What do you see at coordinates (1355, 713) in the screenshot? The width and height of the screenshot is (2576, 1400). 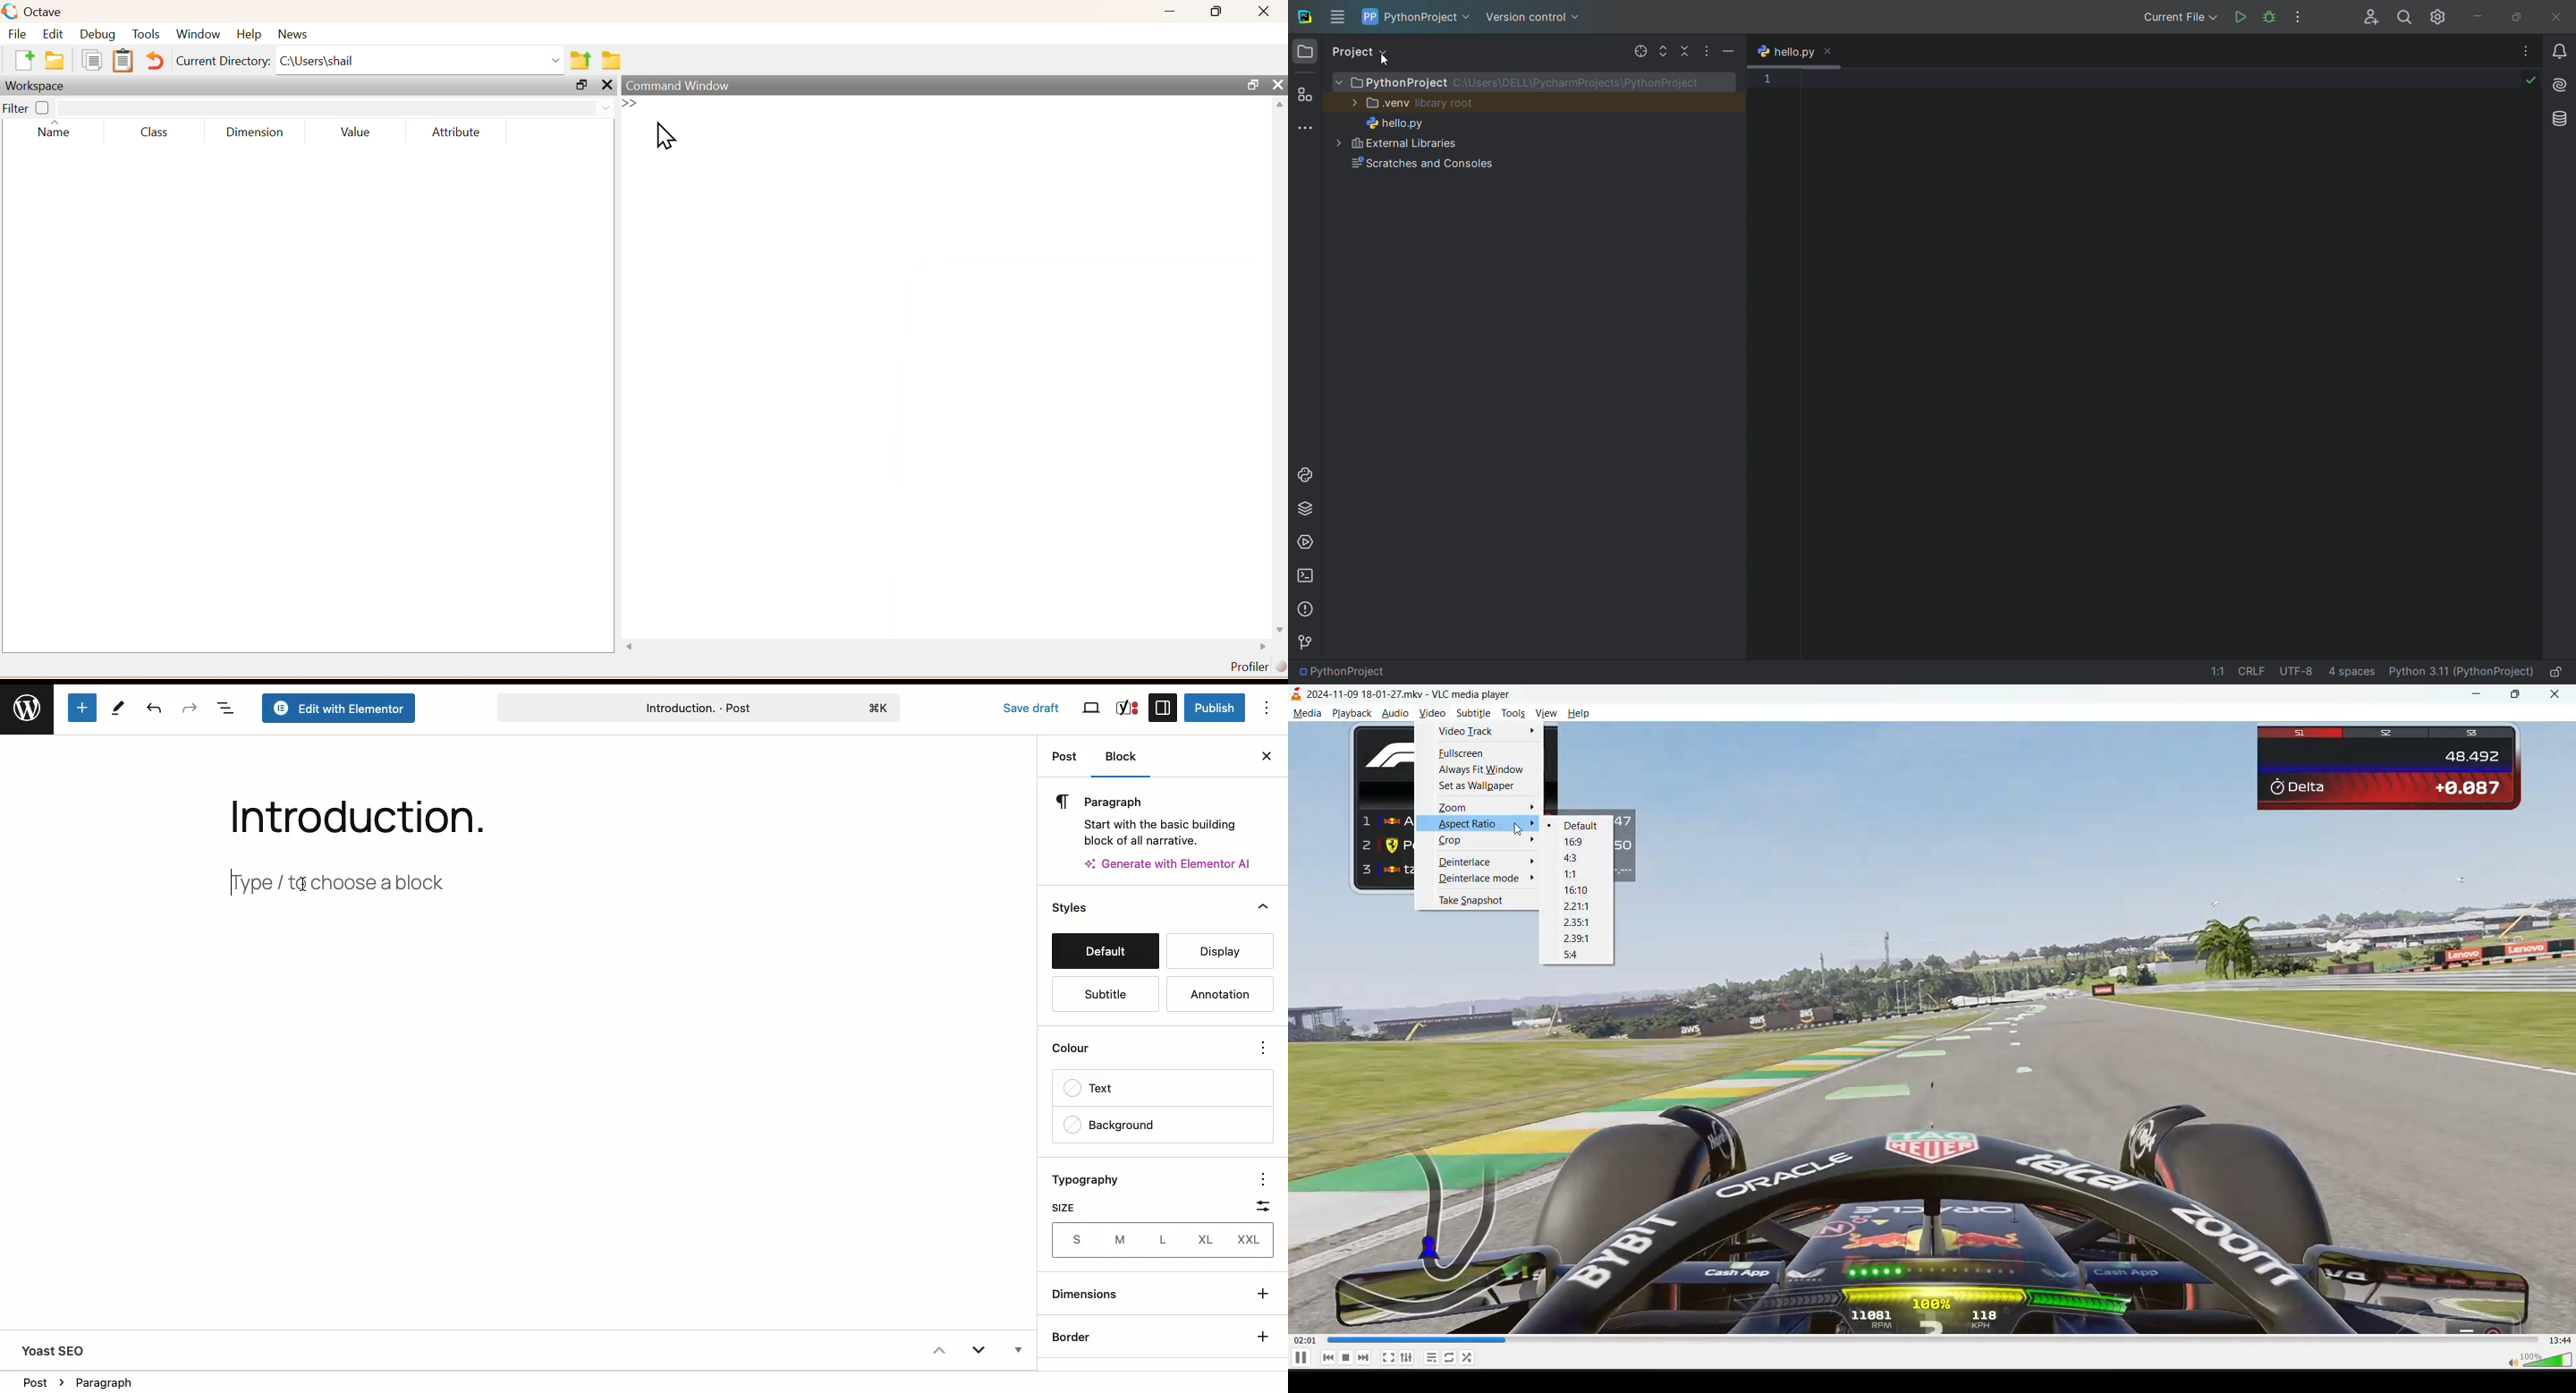 I see `playback` at bounding box center [1355, 713].